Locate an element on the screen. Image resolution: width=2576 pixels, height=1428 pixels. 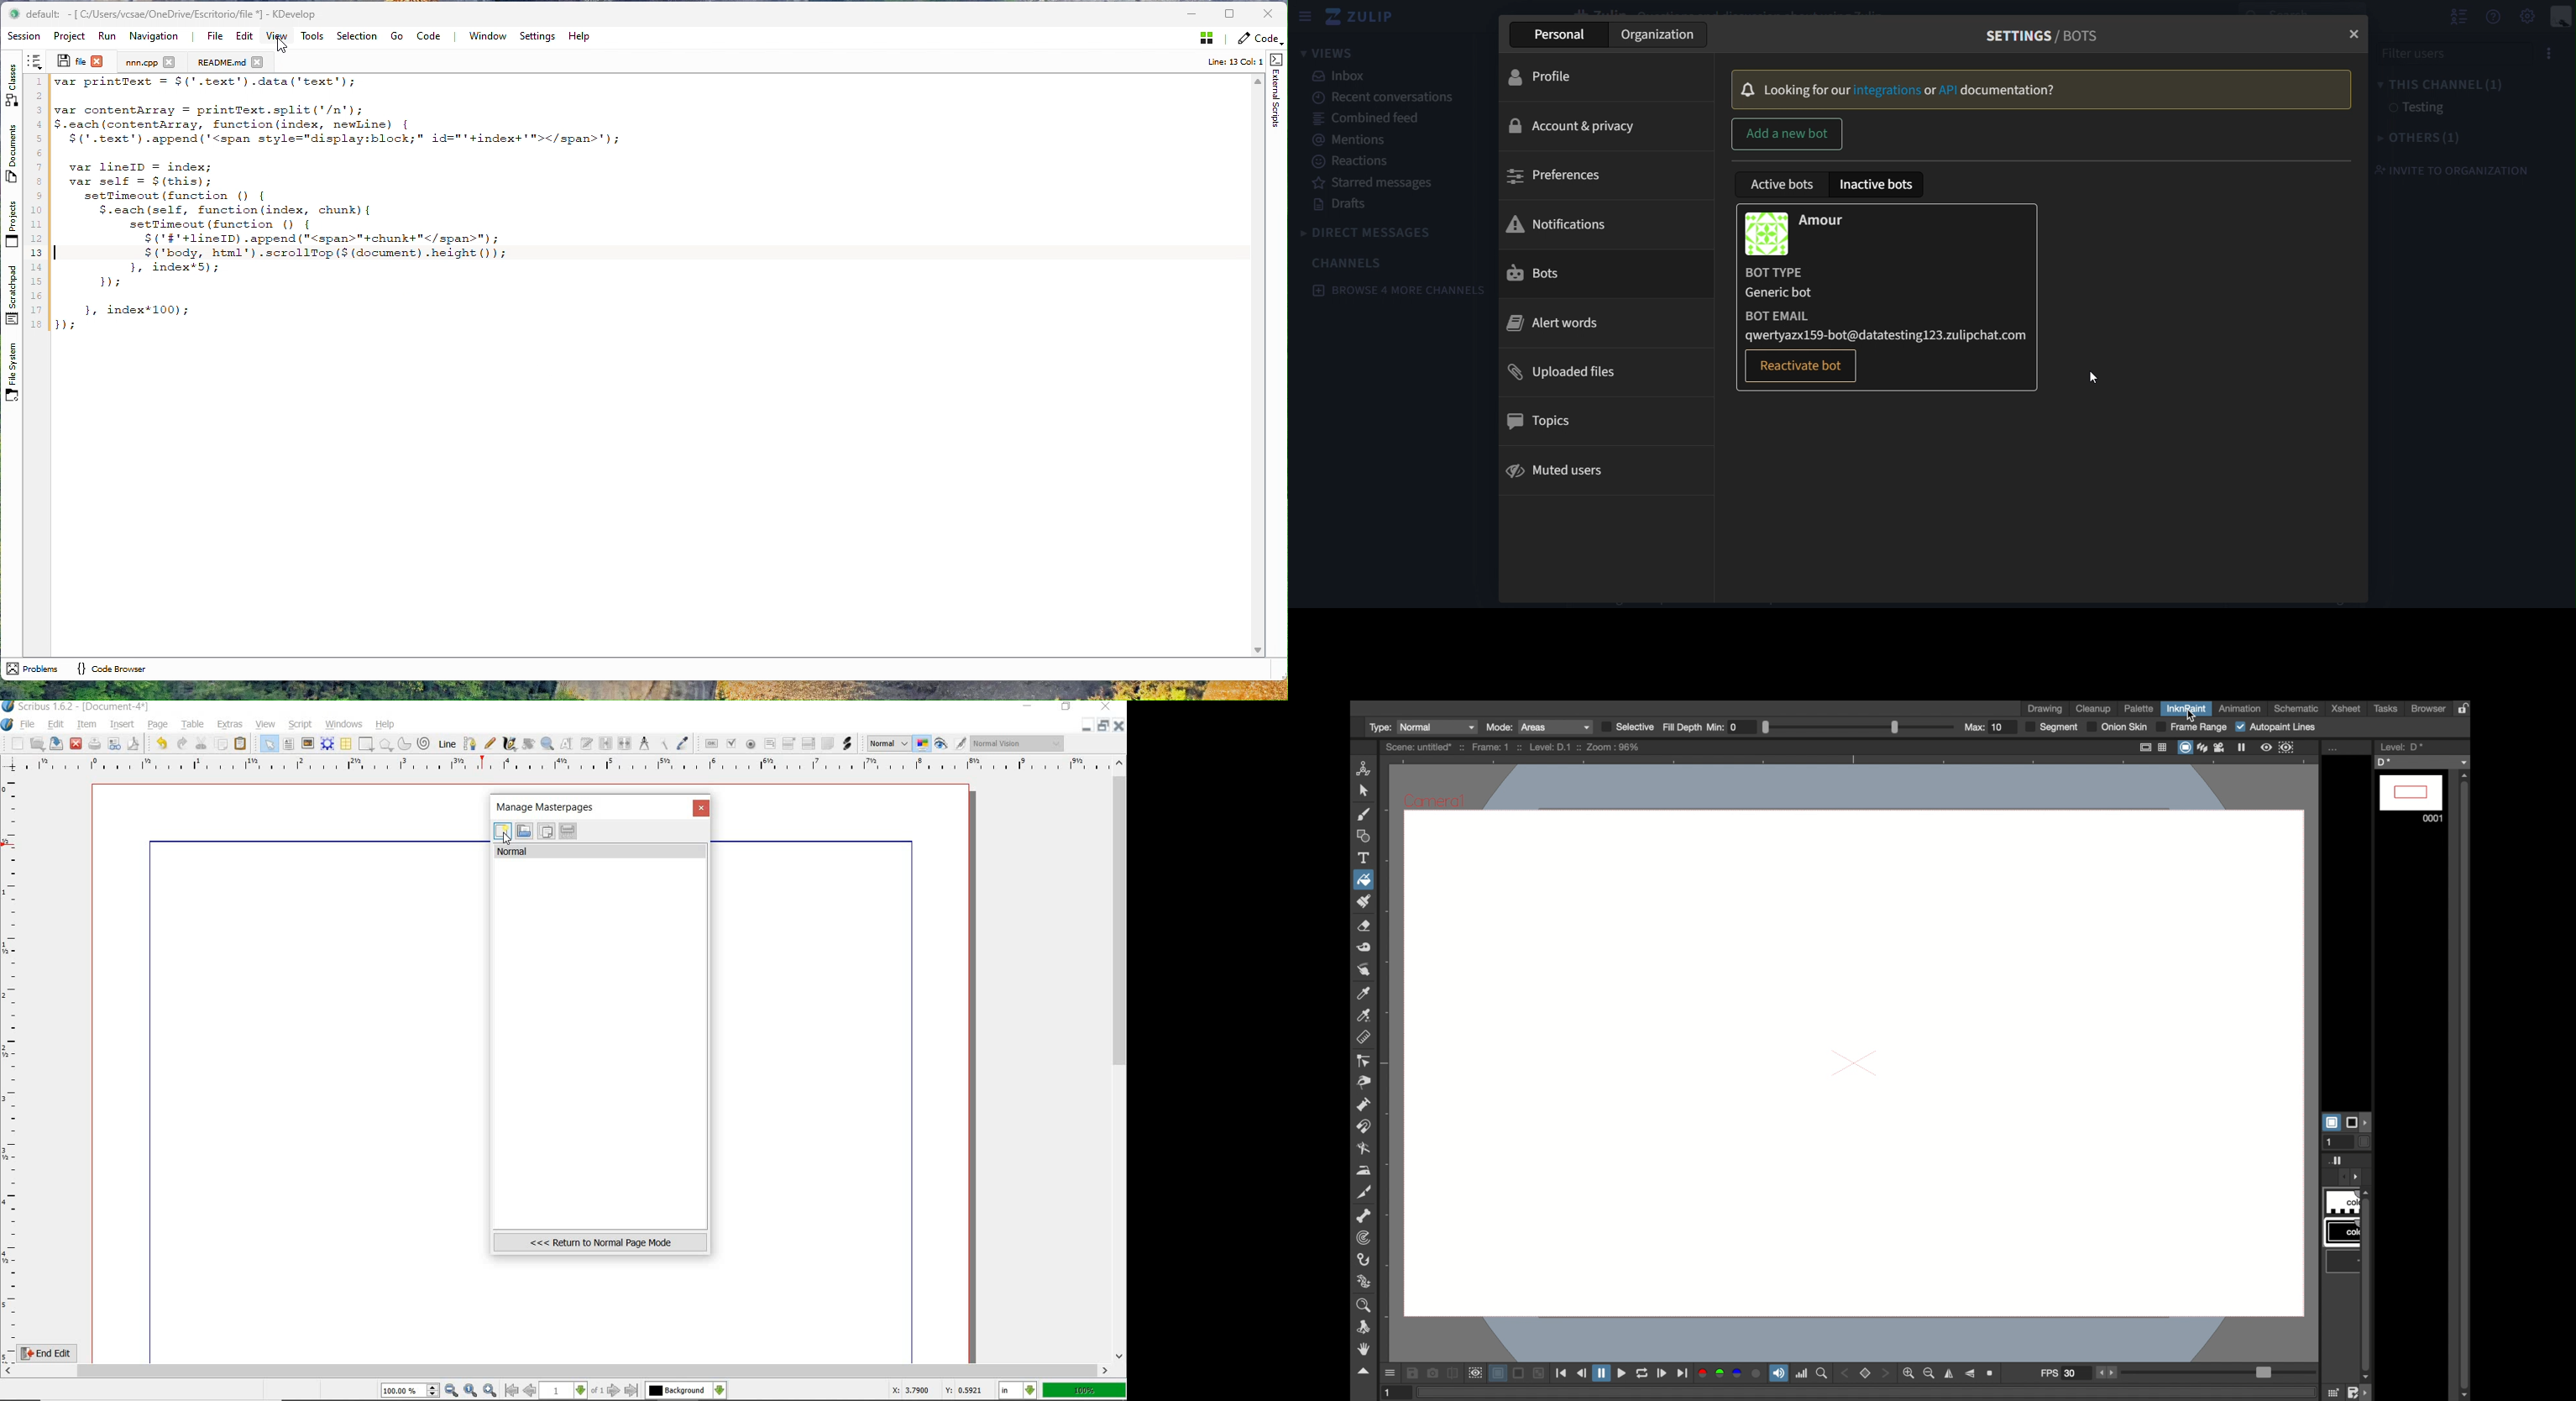
preflight verifier is located at coordinates (115, 745).